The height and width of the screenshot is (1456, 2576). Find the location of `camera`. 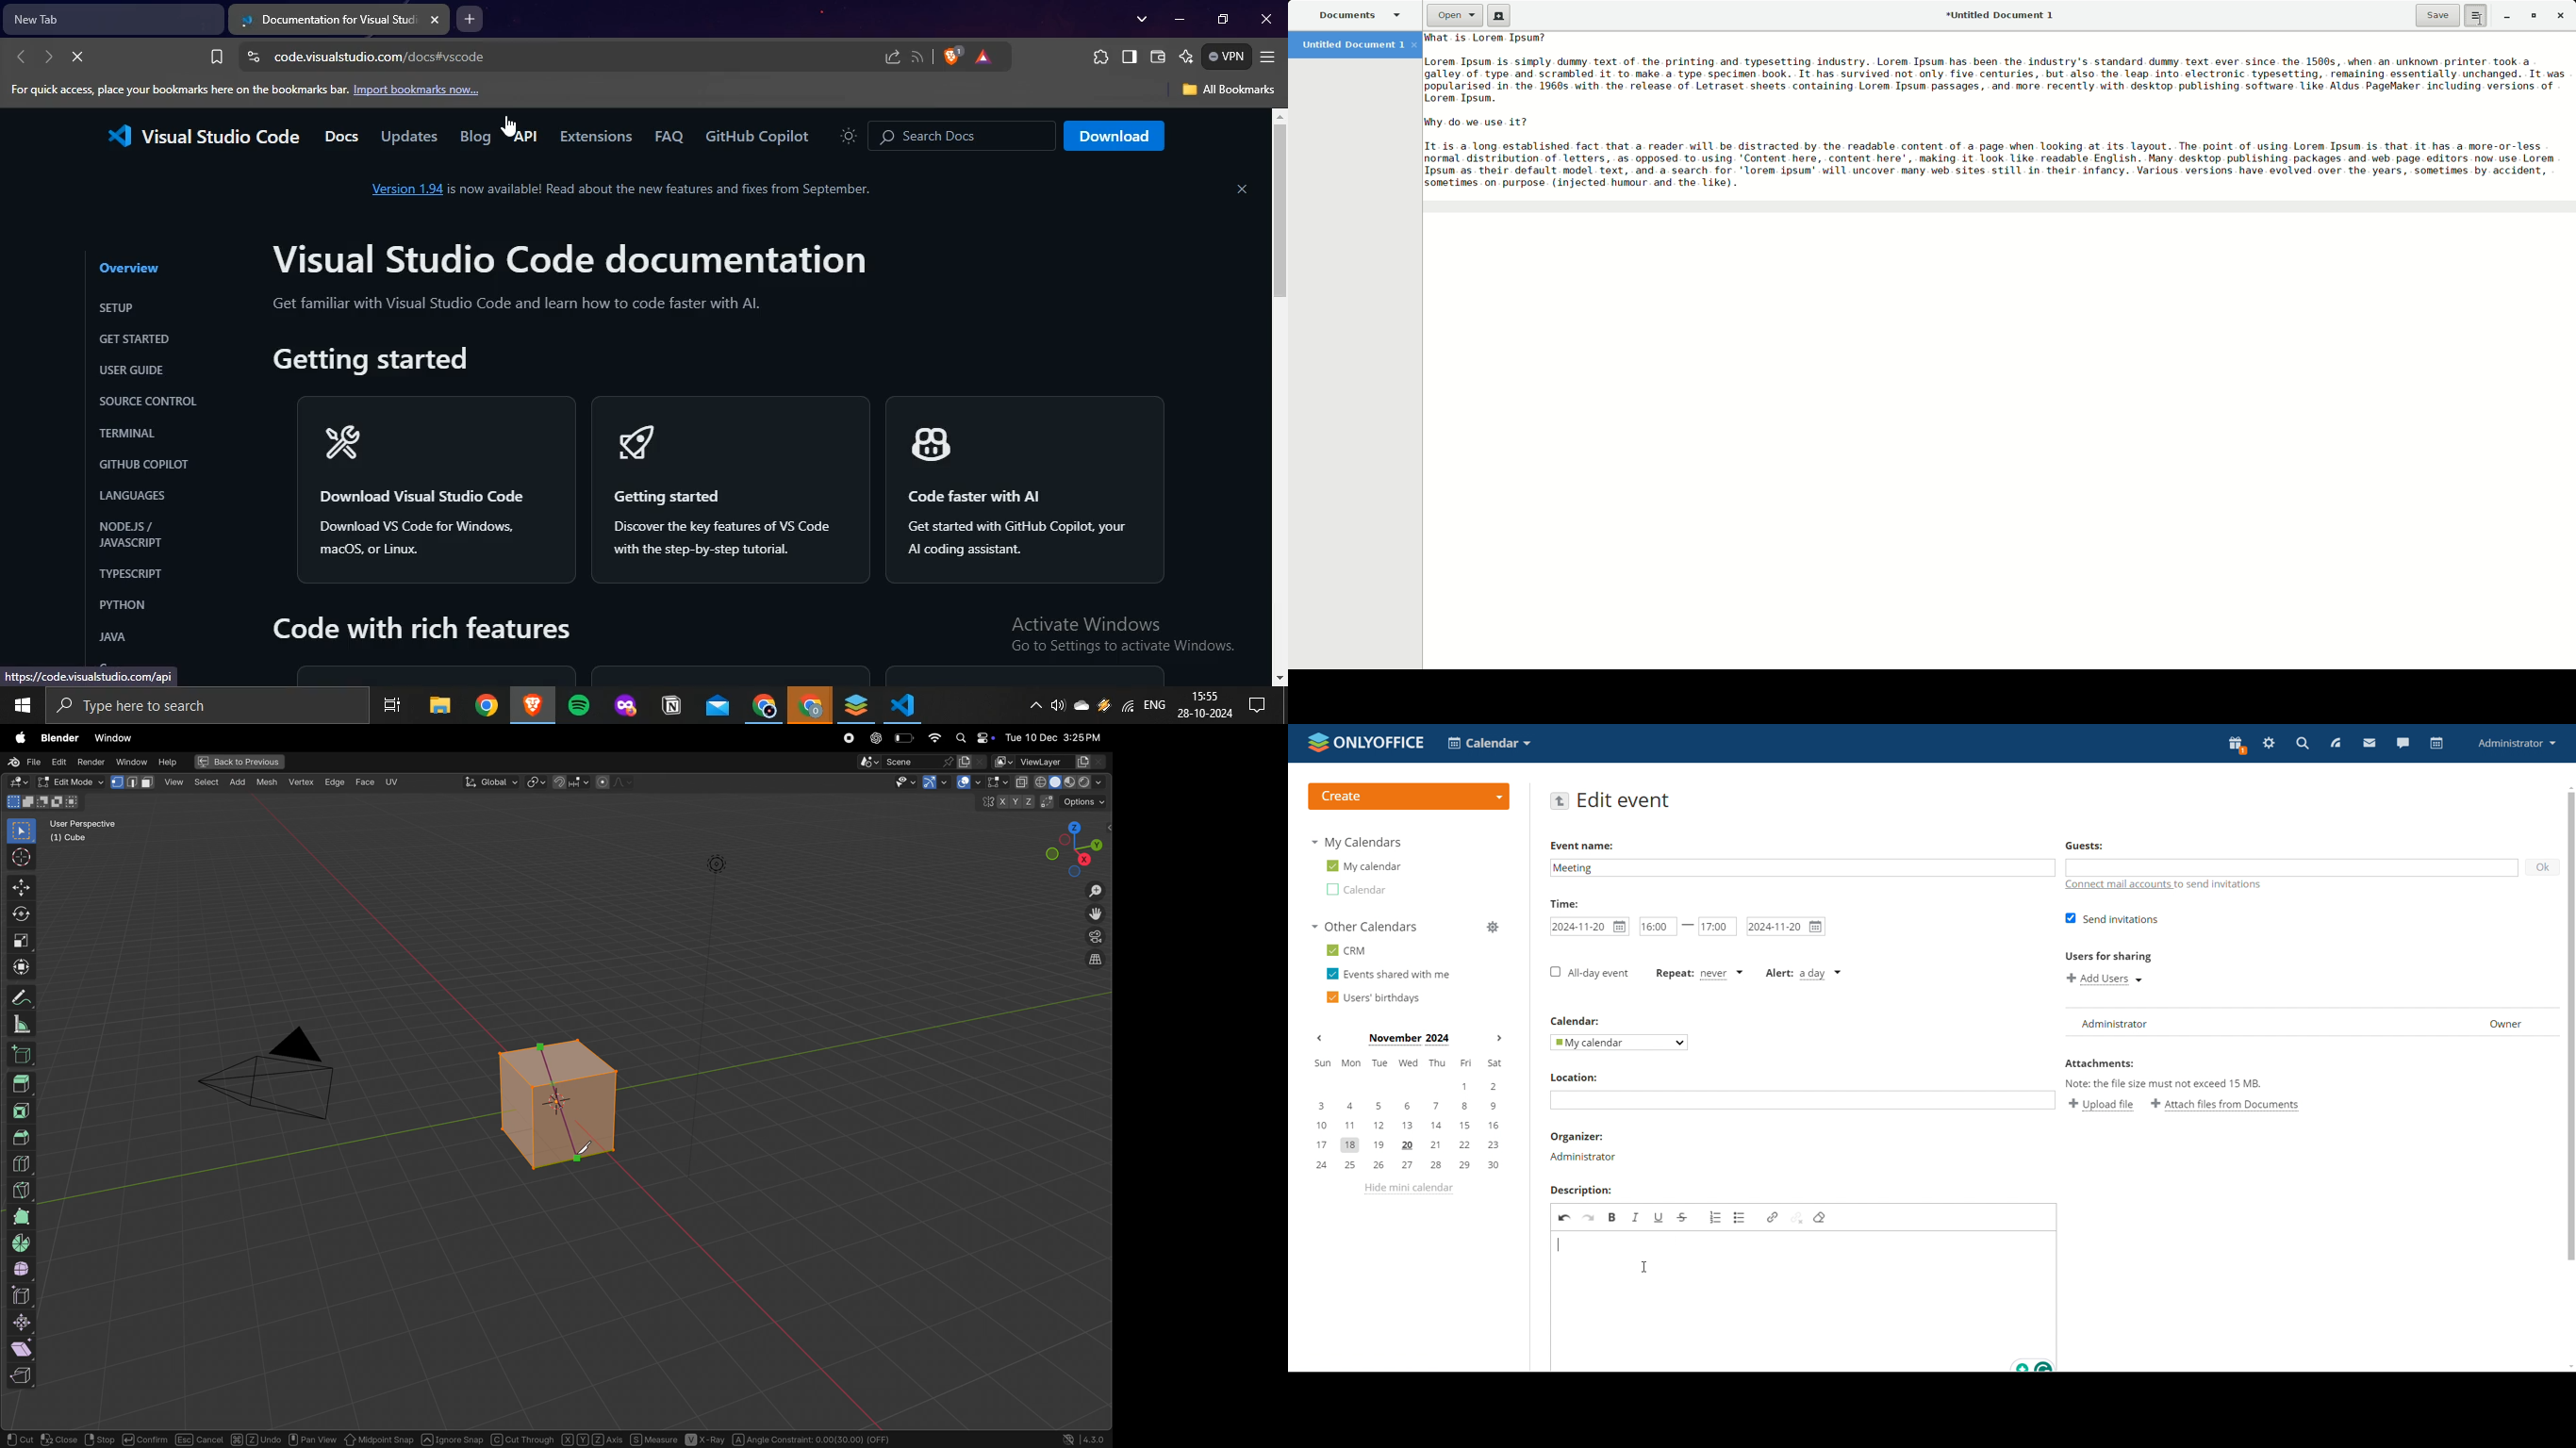

camera is located at coordinates (276, 1079).